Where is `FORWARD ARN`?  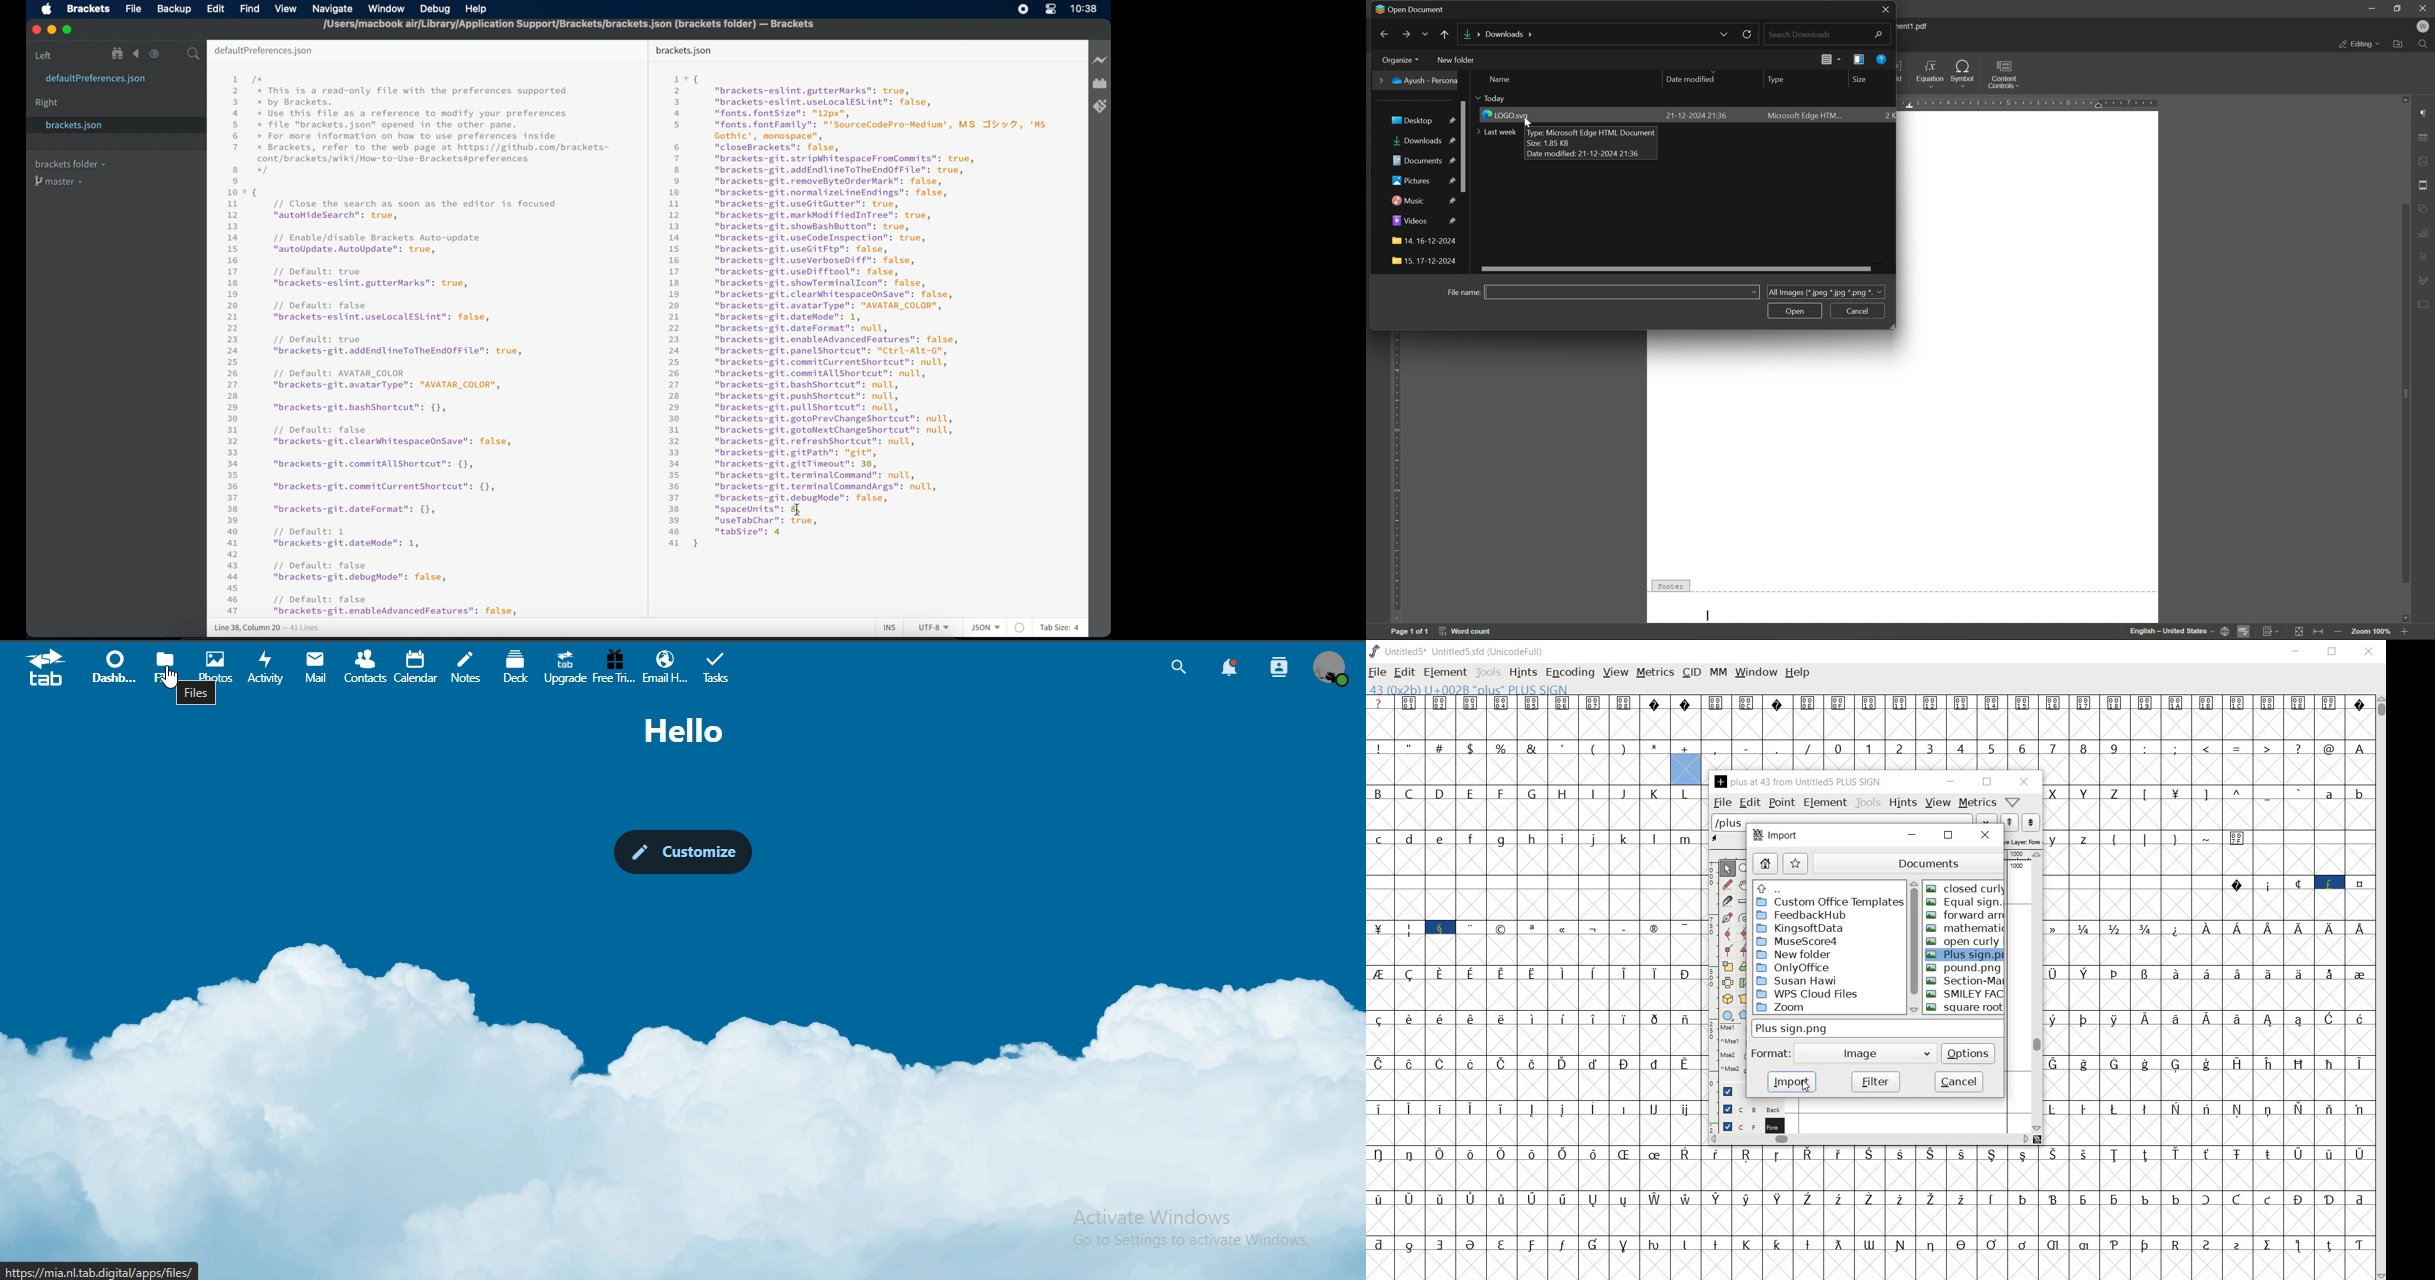 FORWARD ARN is located at coordinates (1966, 914).